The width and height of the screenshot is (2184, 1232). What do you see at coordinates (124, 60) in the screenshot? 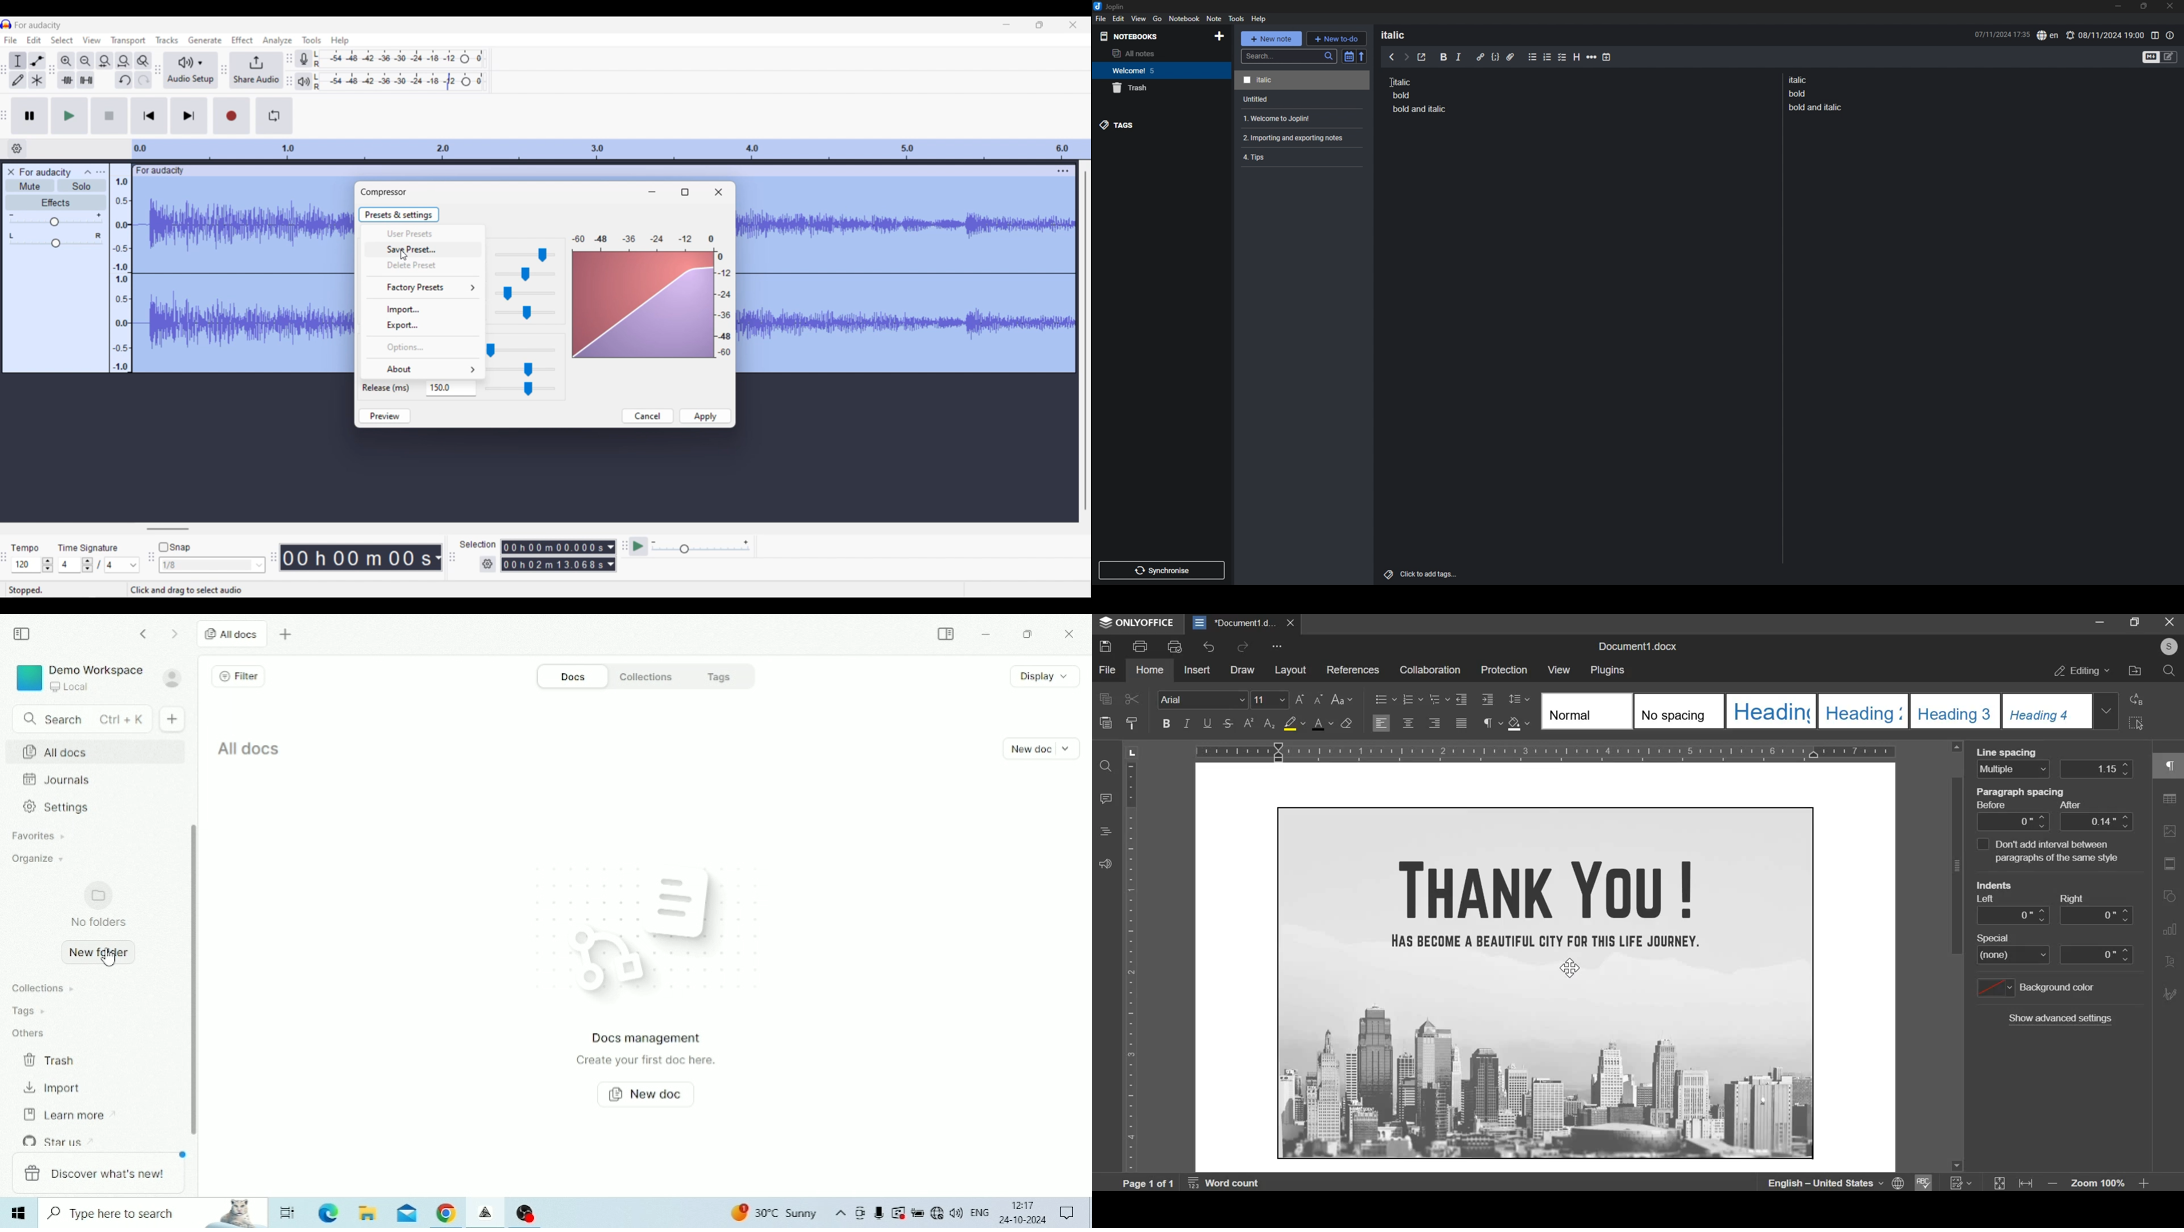
I see `Fit project to width` at bounding box center [124, 60].